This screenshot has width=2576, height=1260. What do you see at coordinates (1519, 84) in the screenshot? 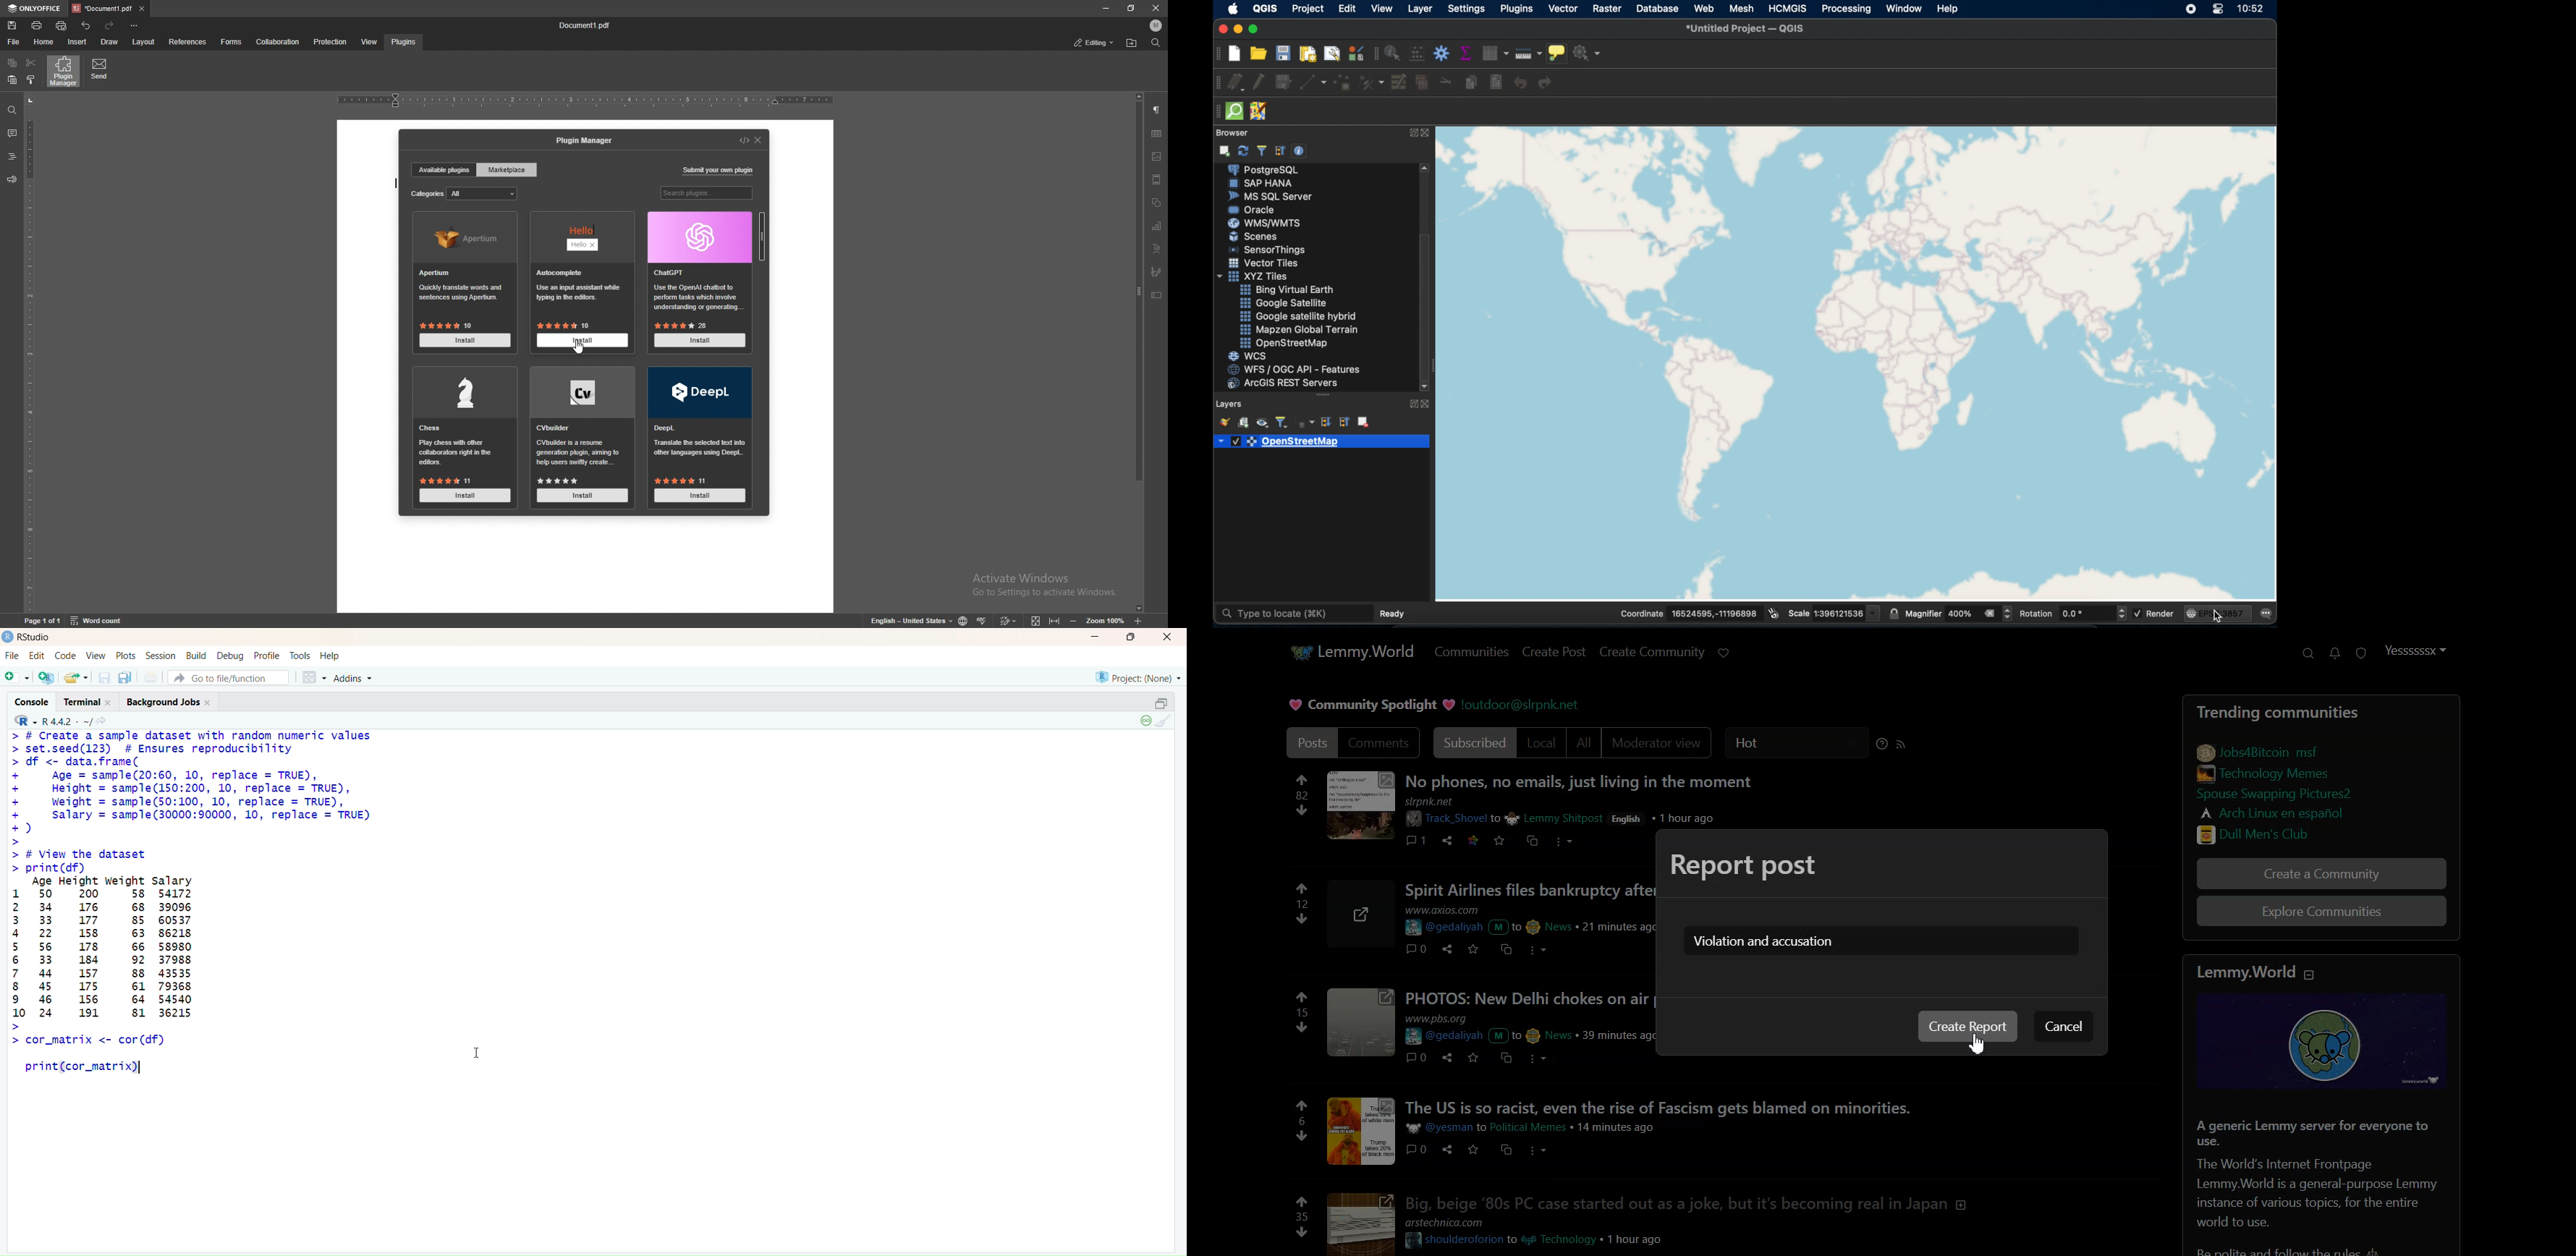
I see `undo` at bounding box center [1519, 84].